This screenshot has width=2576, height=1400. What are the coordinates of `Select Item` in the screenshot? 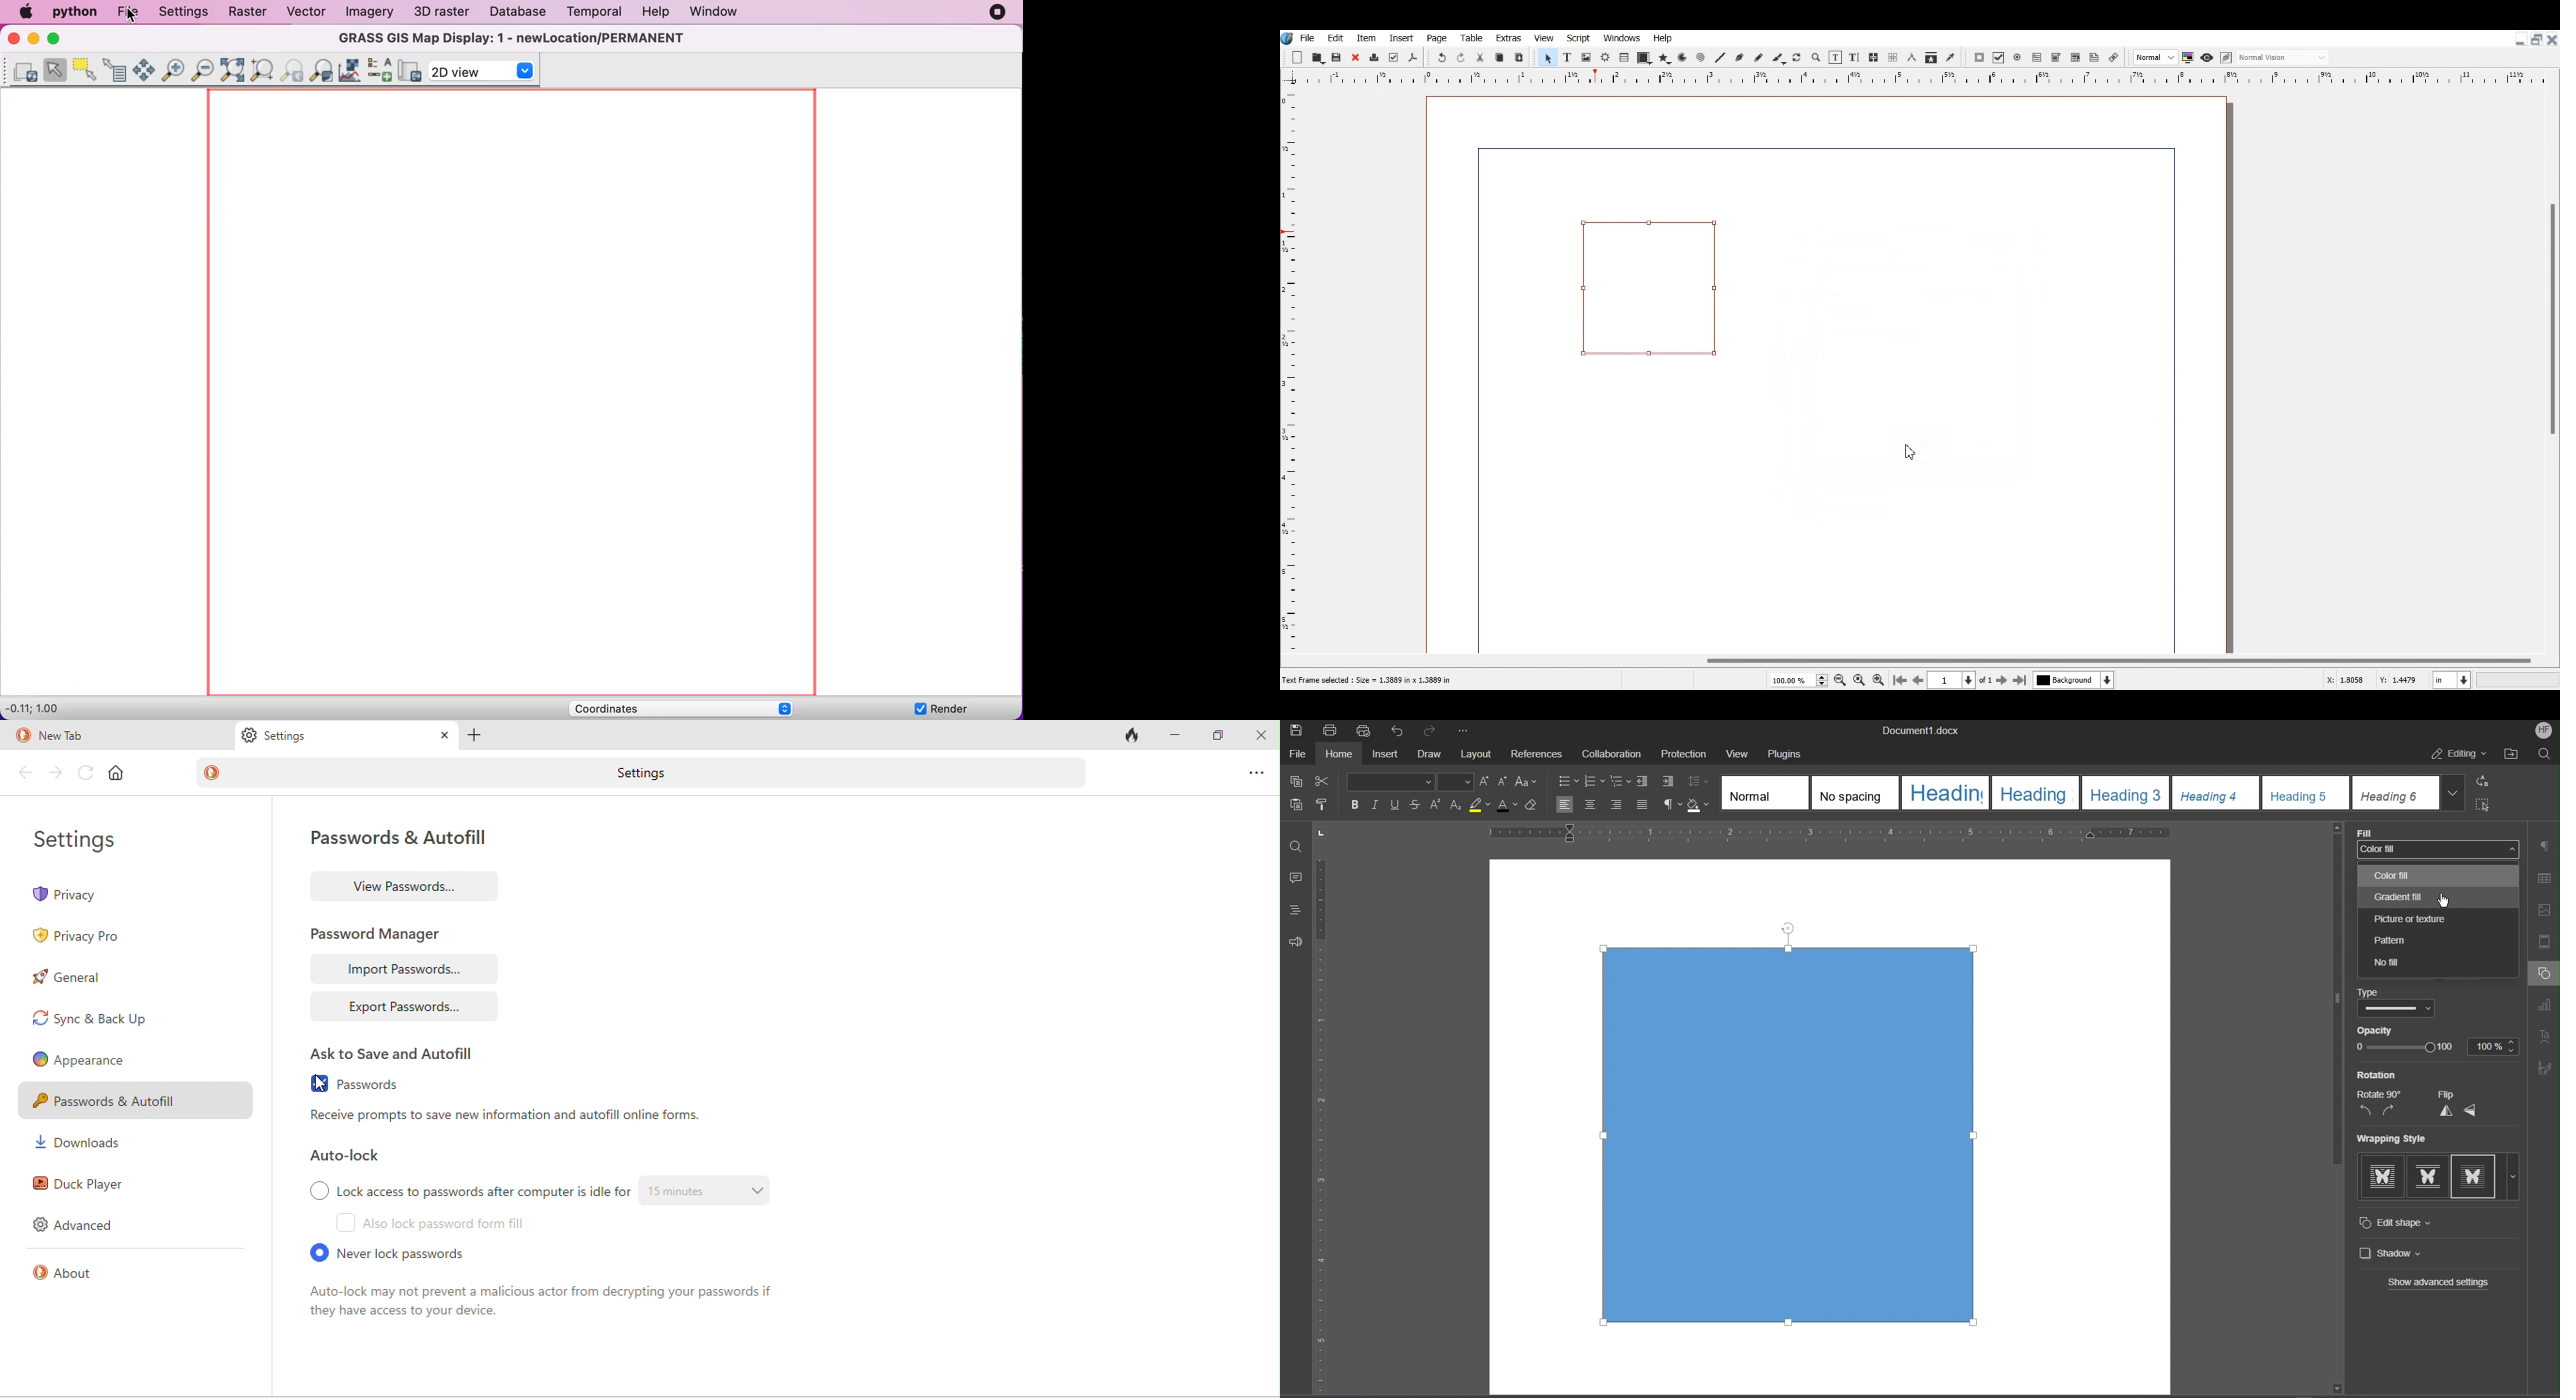 It's located at (1547, 57).